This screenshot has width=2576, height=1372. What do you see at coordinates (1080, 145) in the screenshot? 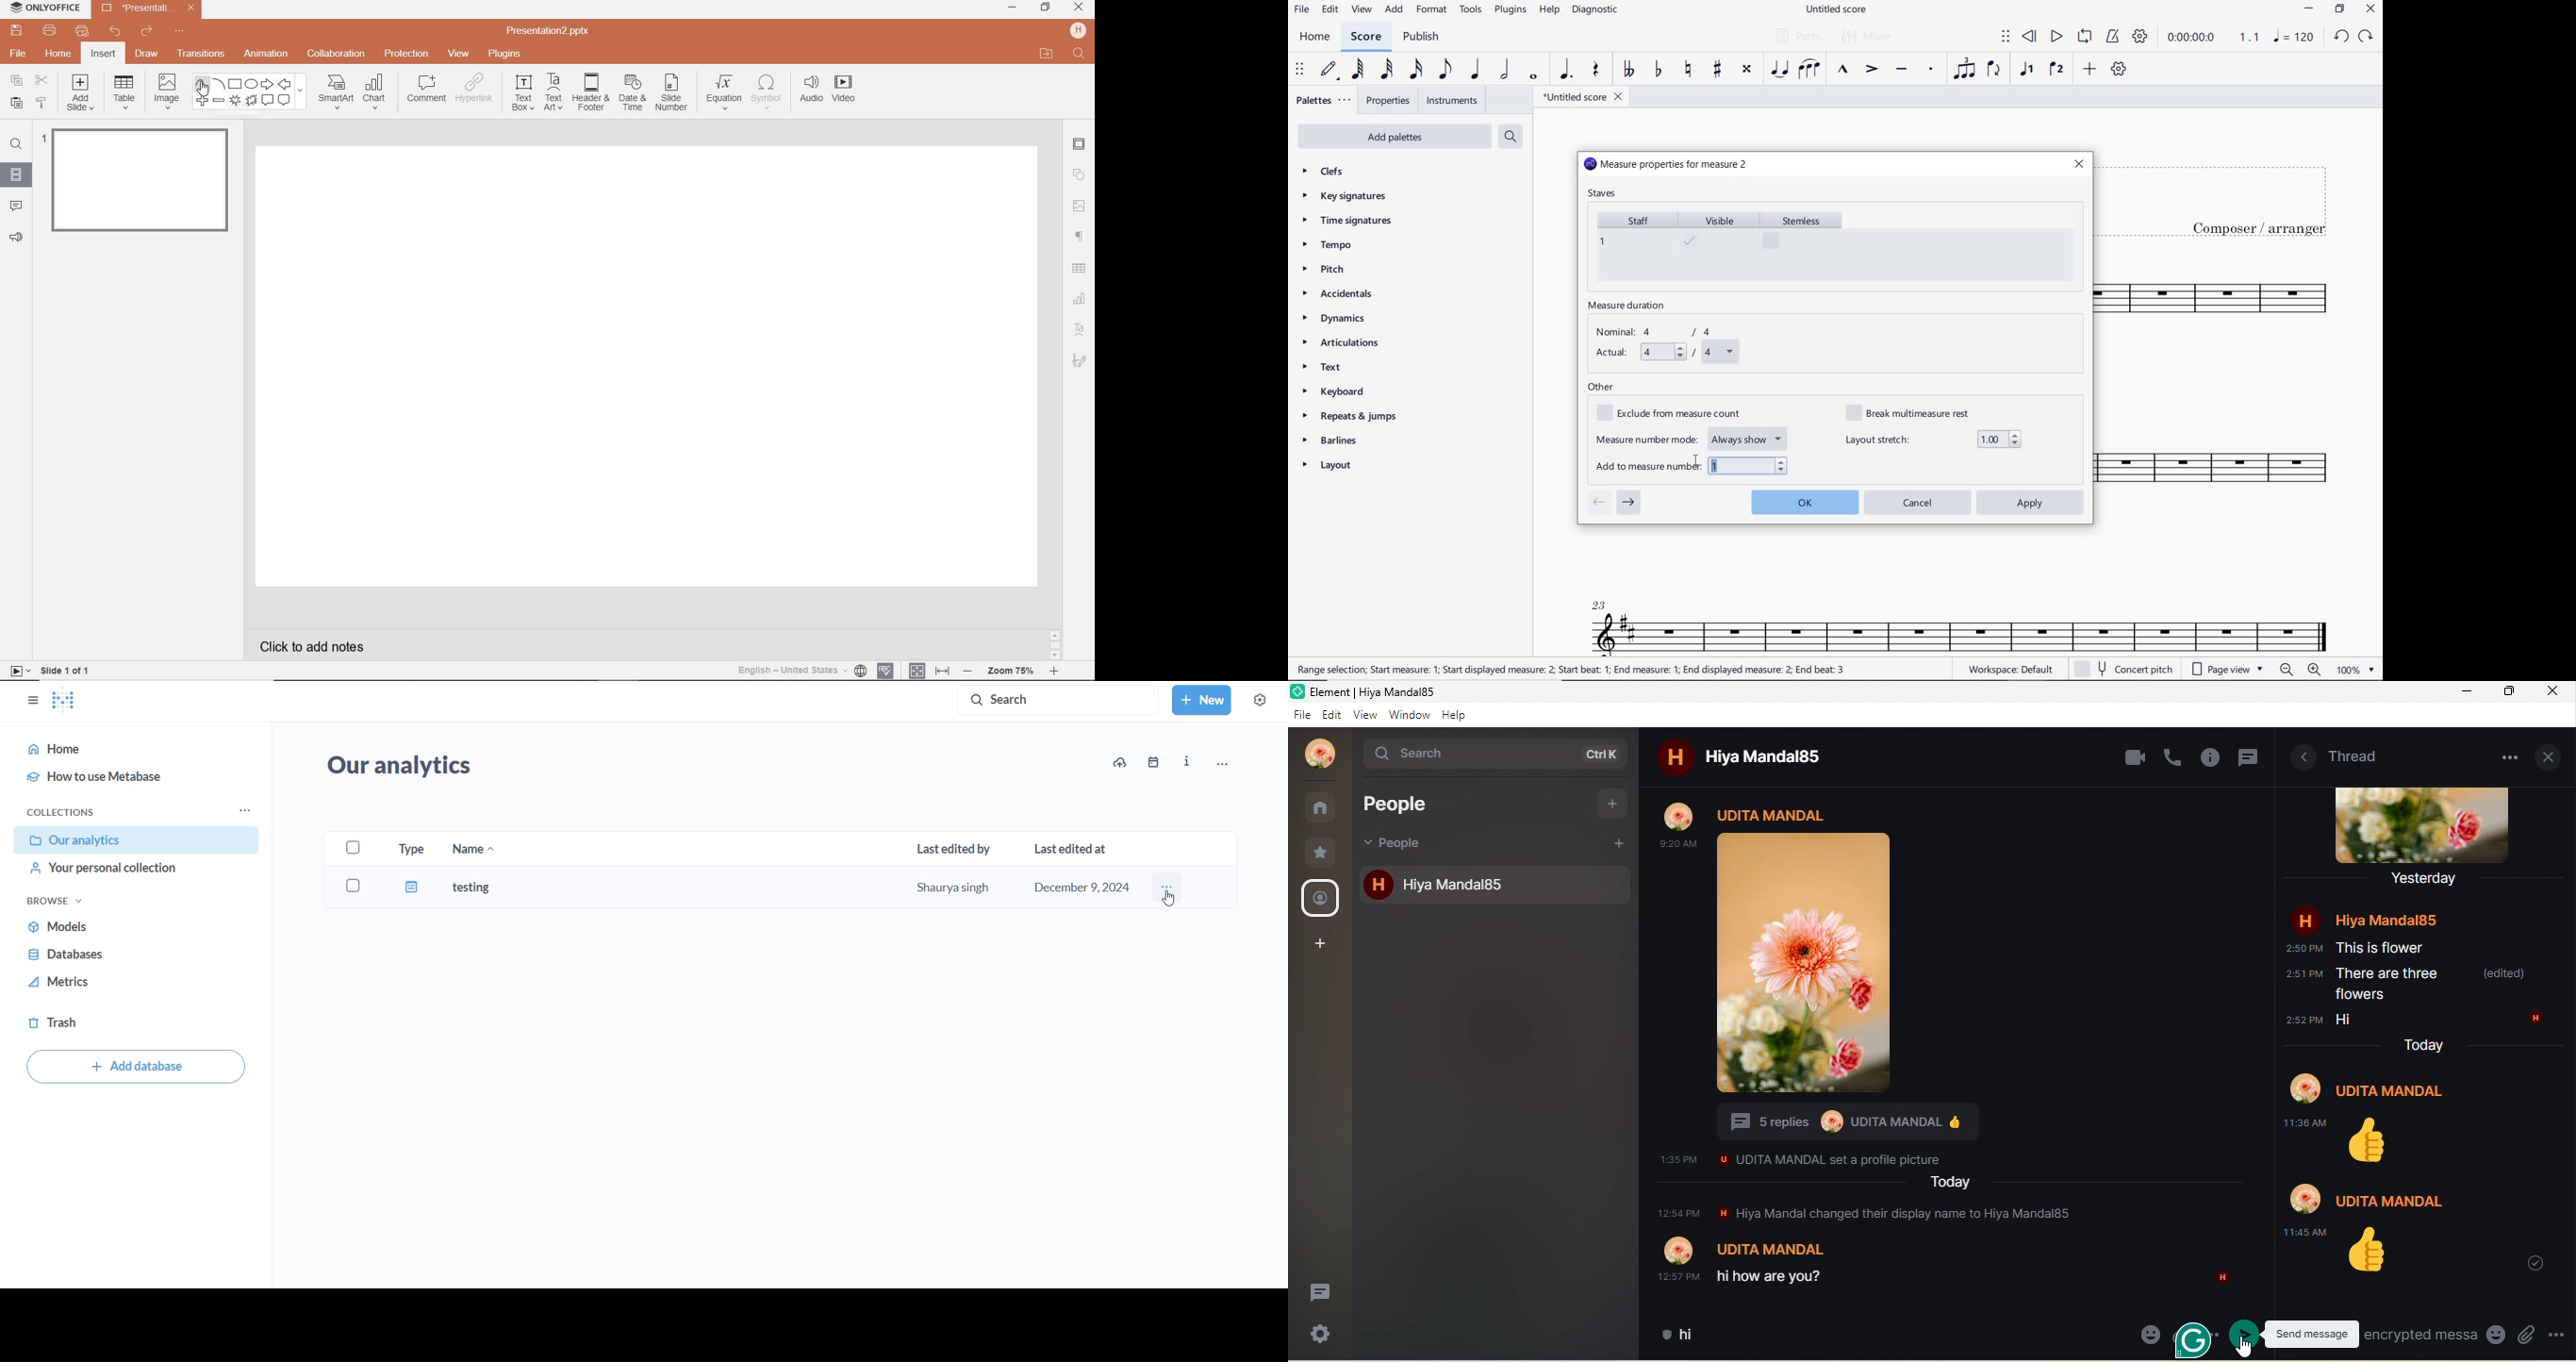
I see `SLIDE SETTINGS` at bounding box center [1080, 145].